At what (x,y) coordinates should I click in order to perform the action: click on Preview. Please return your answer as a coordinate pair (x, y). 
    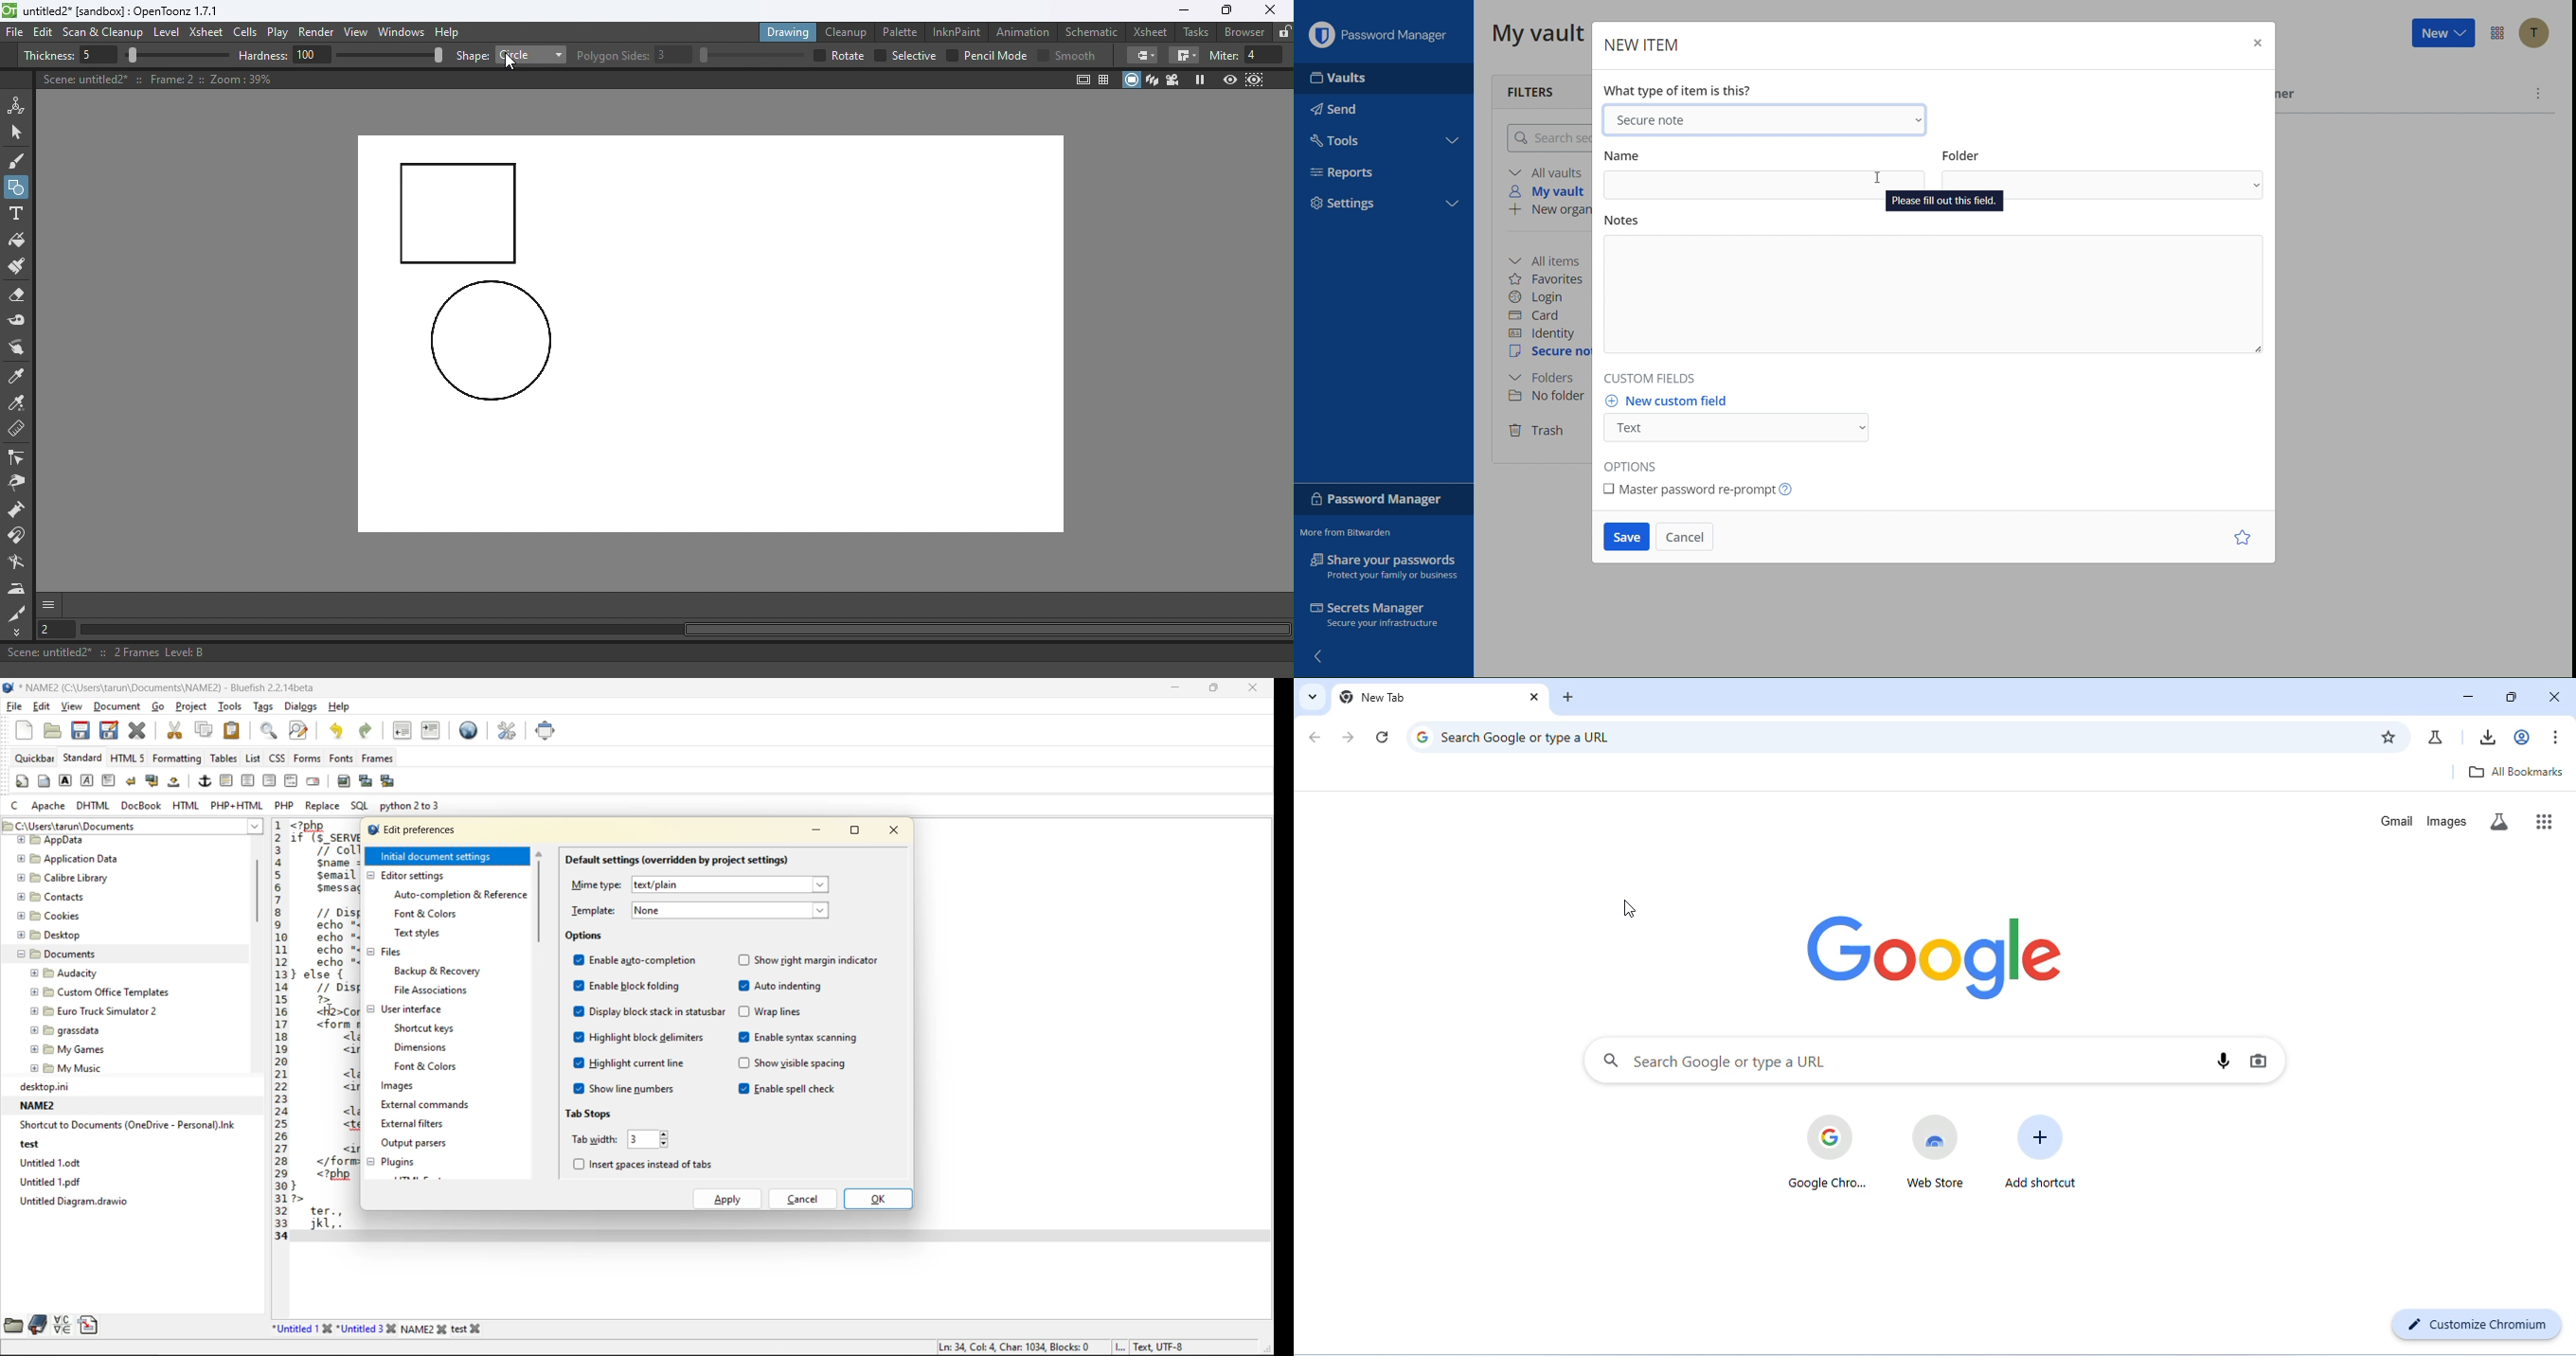
    Looking at the image, I should click on (1229, 80).